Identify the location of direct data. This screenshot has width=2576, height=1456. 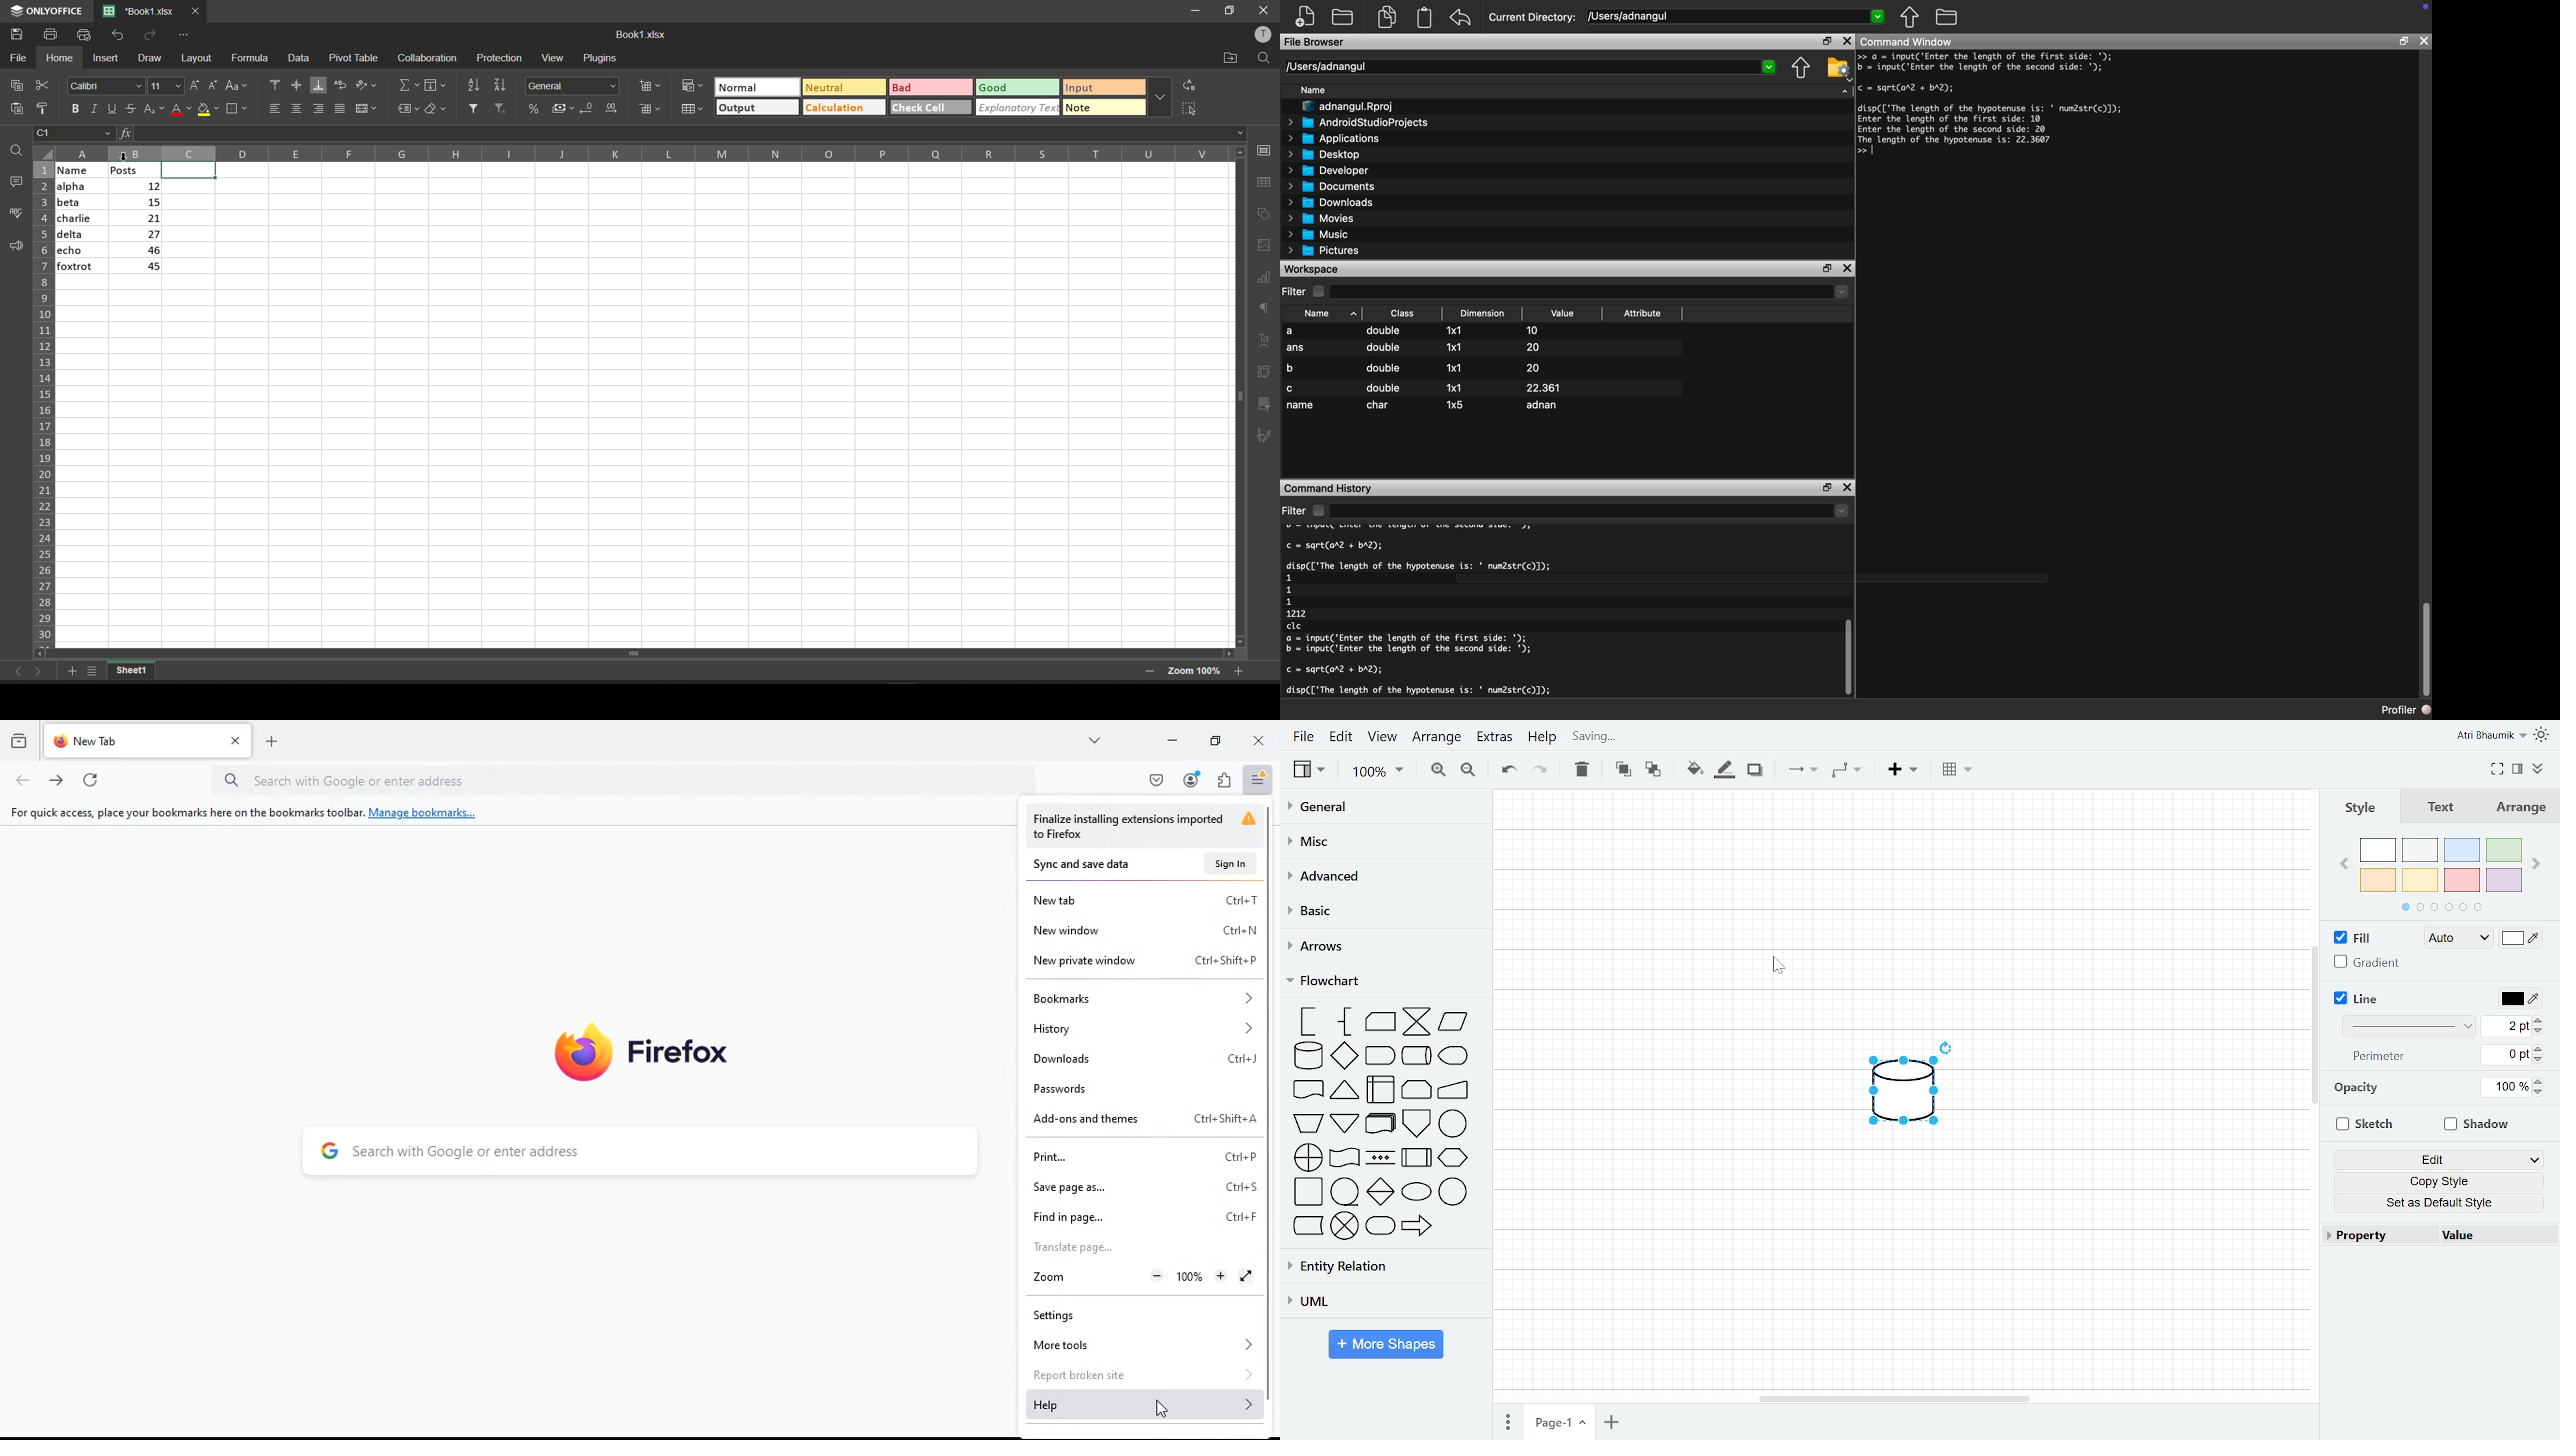
(1416, 1057).